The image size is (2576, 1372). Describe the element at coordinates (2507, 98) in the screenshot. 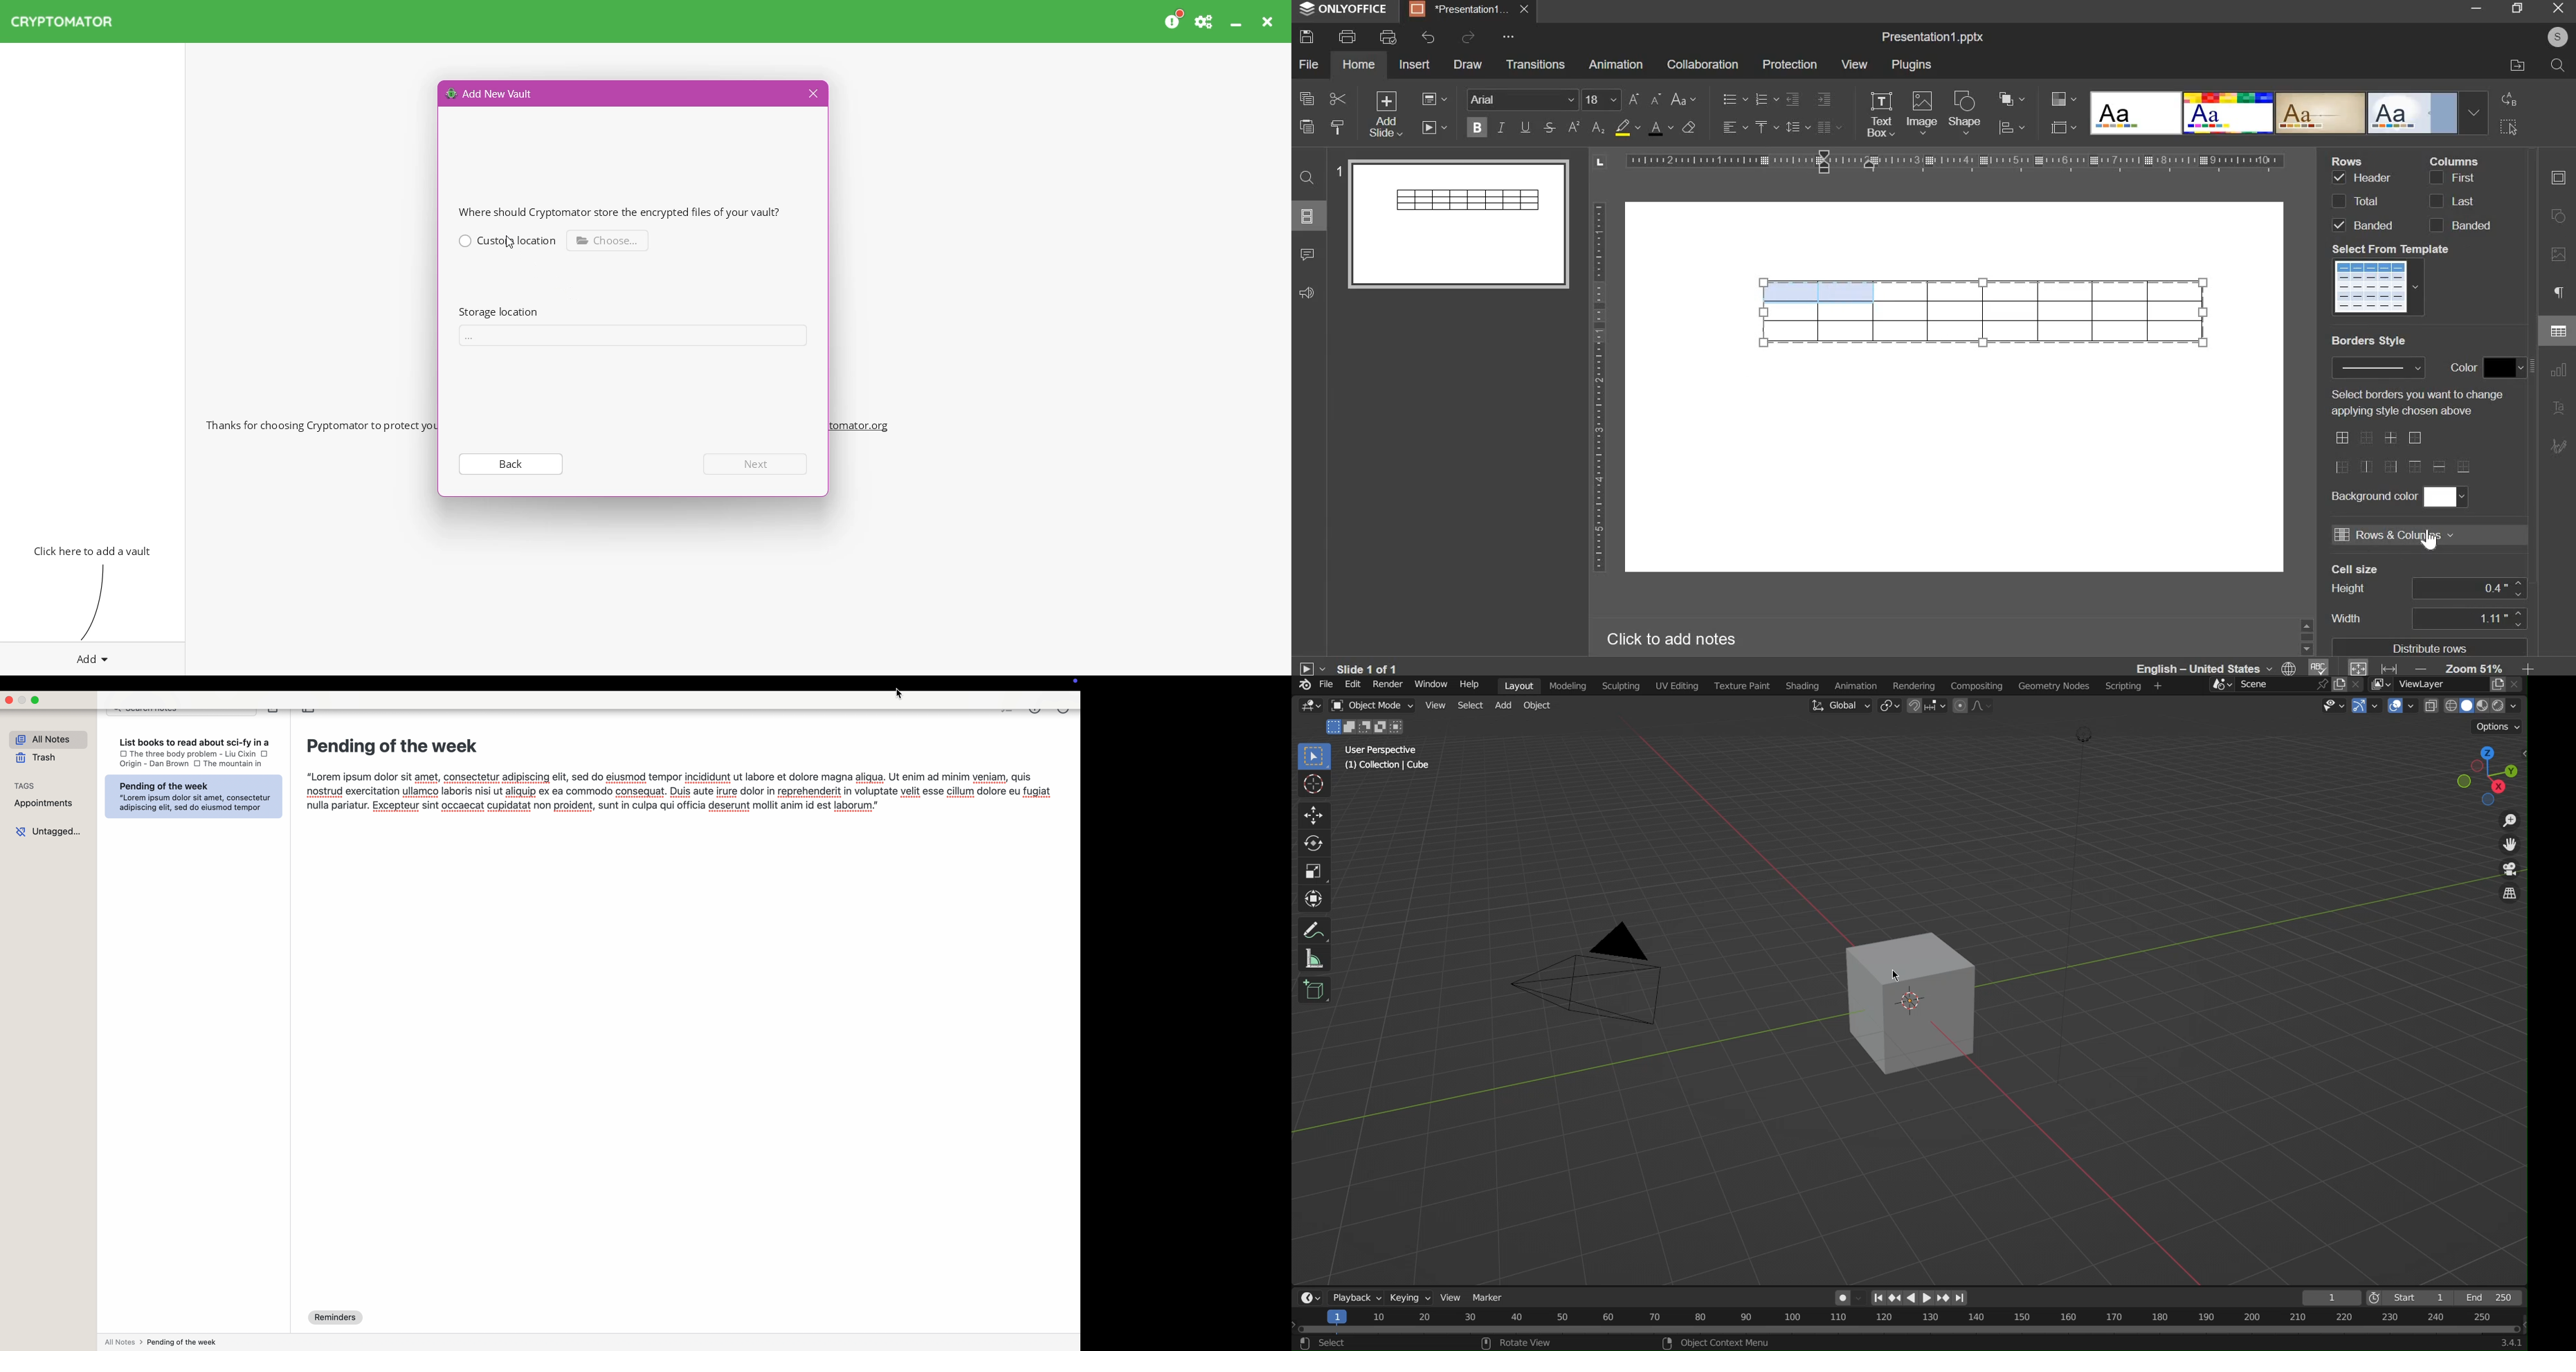

I see `replace` at that location.